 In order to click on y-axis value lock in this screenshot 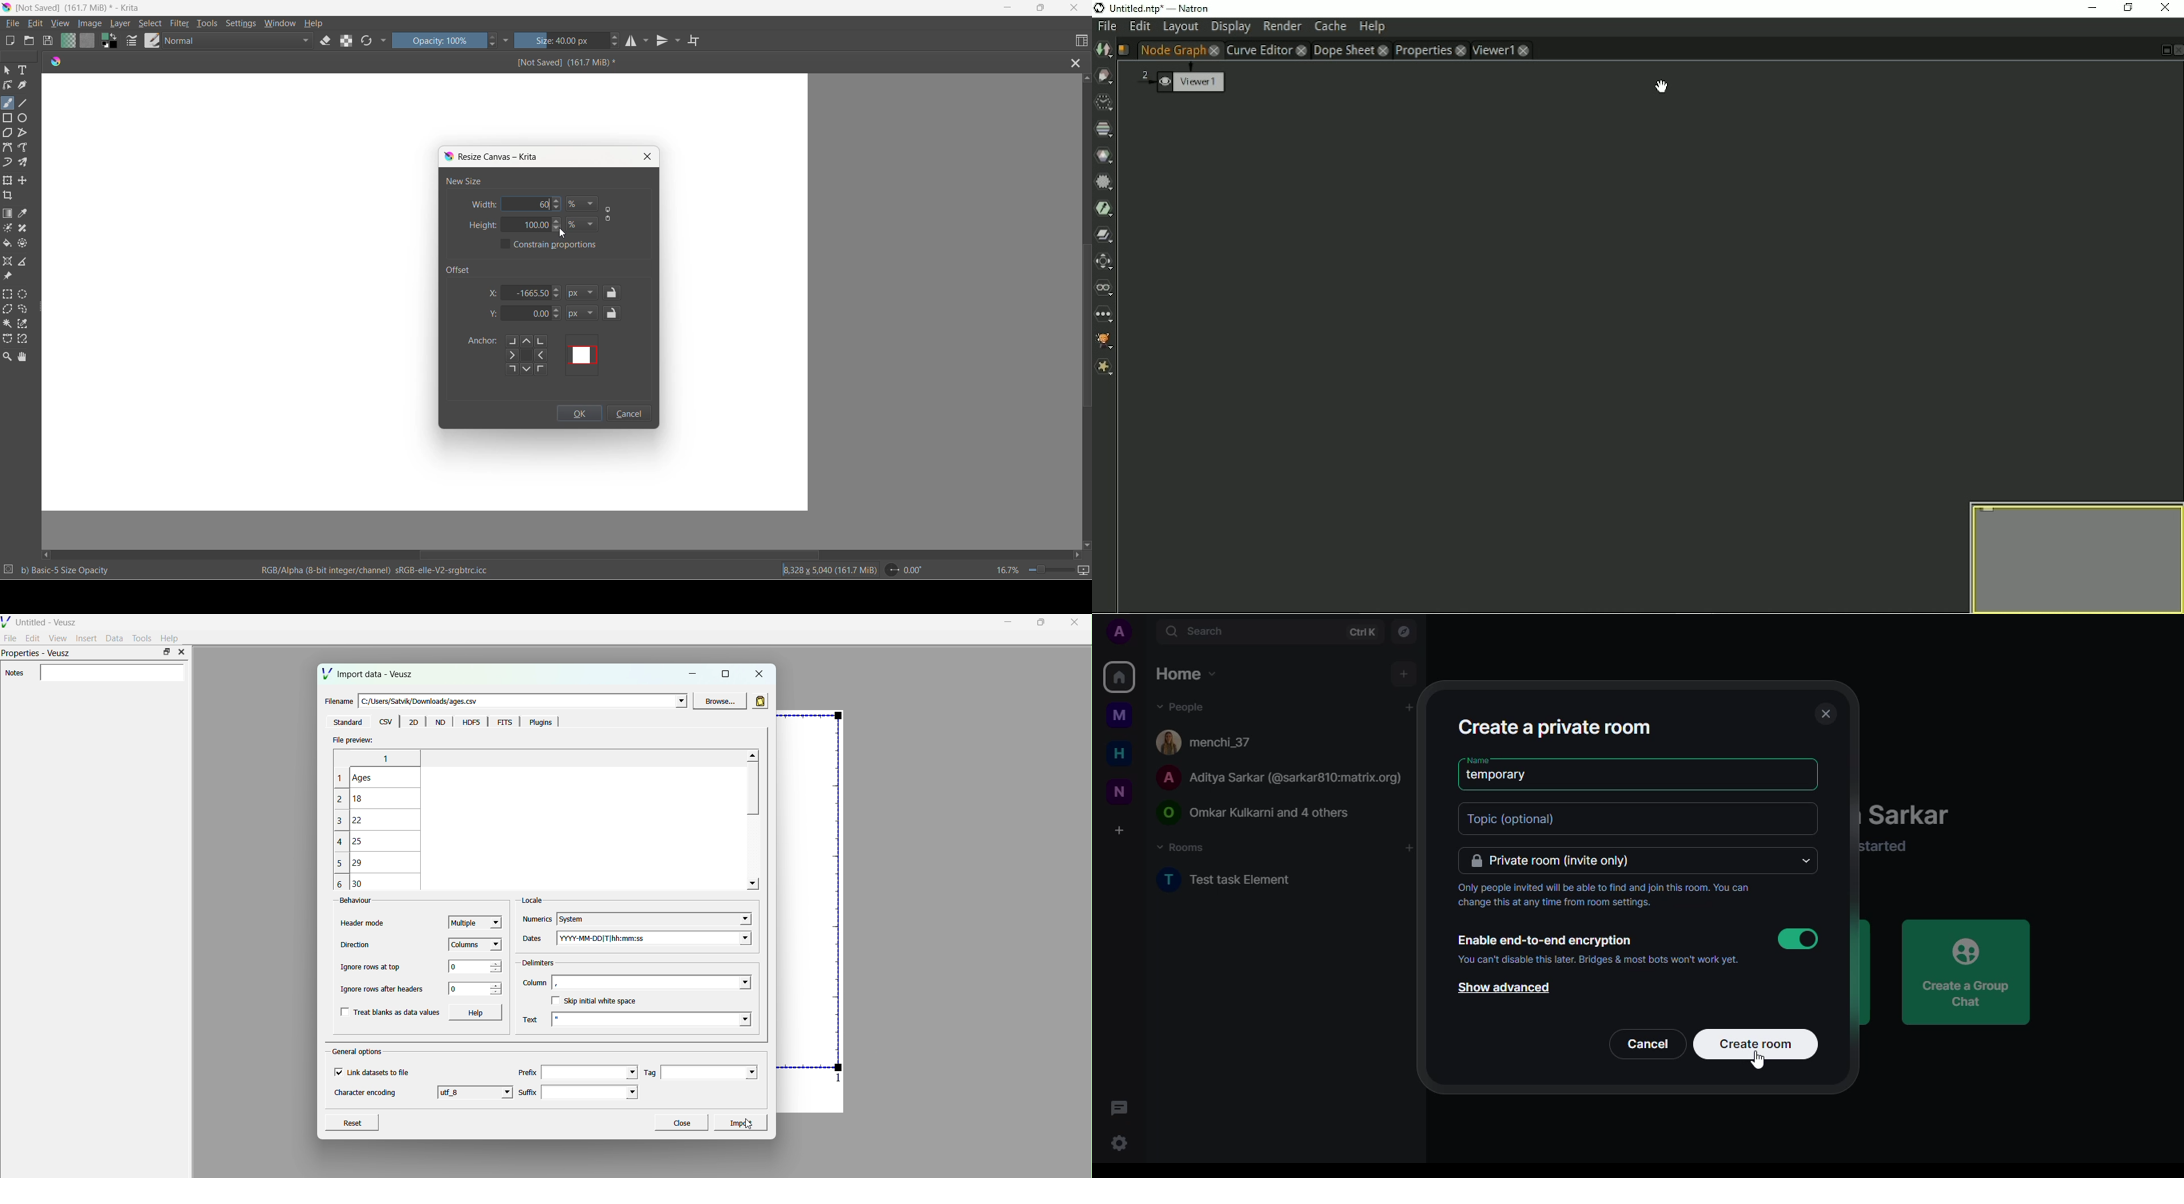, I will do `click(613, 313)`.